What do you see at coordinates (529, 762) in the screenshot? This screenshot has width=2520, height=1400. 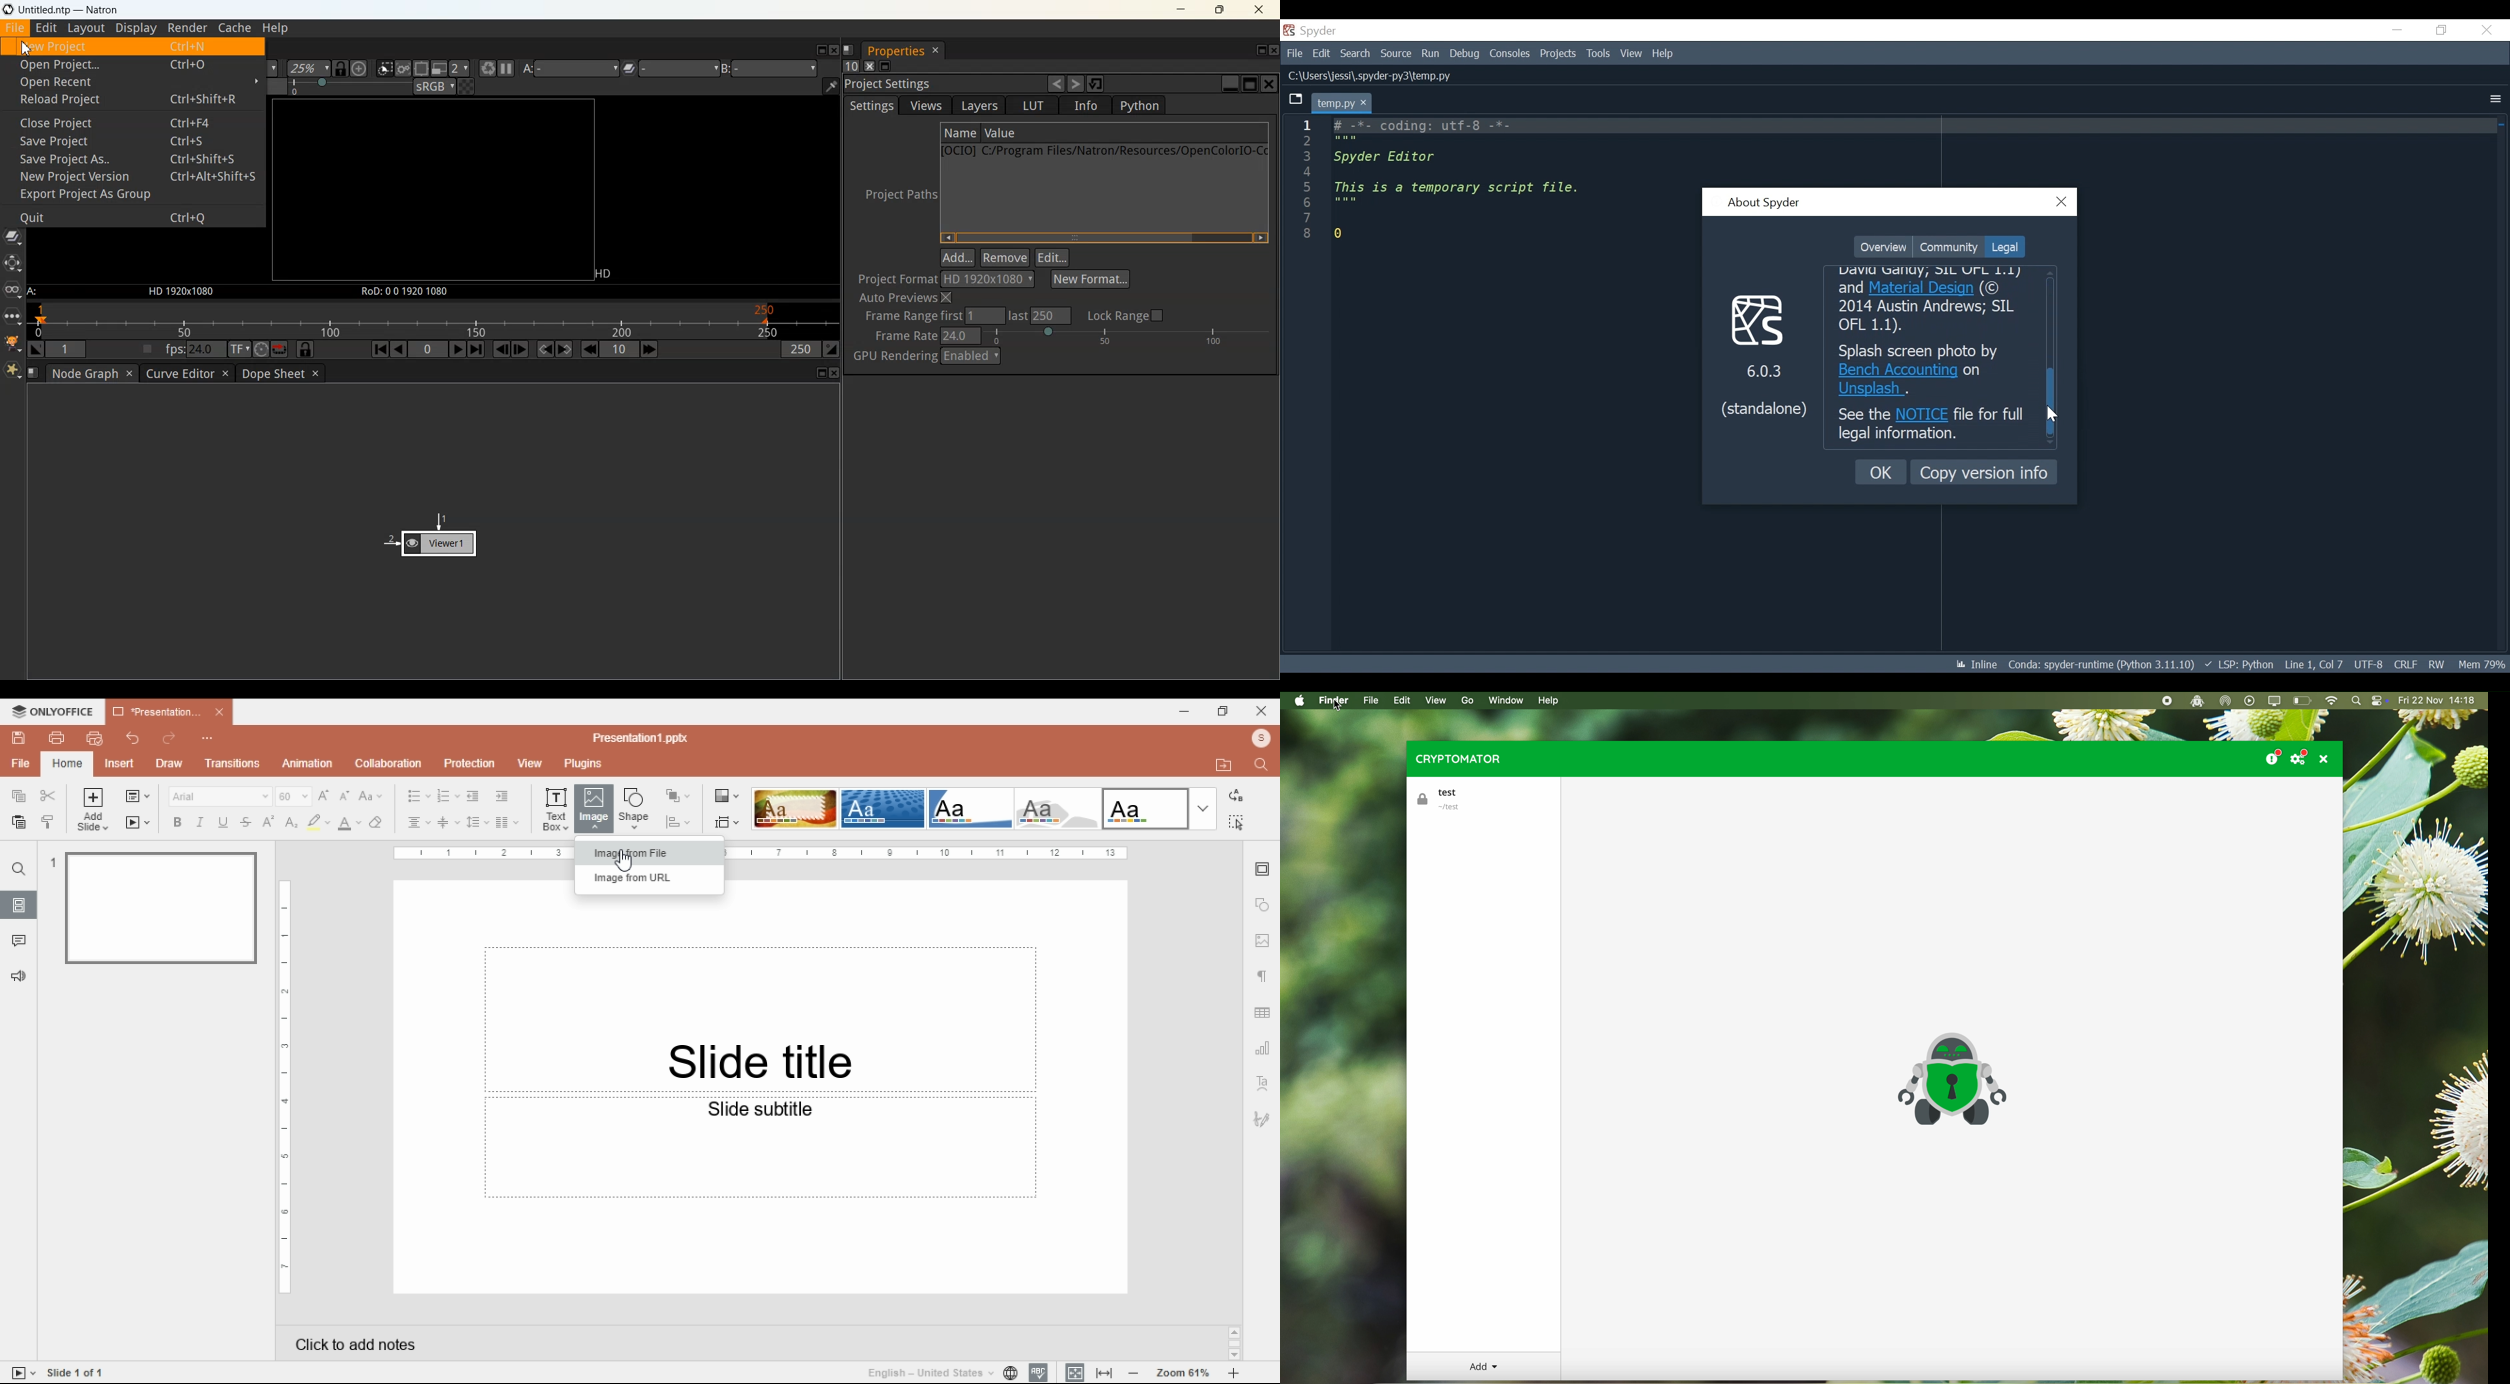 I see `view` at bounding box center [529, 762].